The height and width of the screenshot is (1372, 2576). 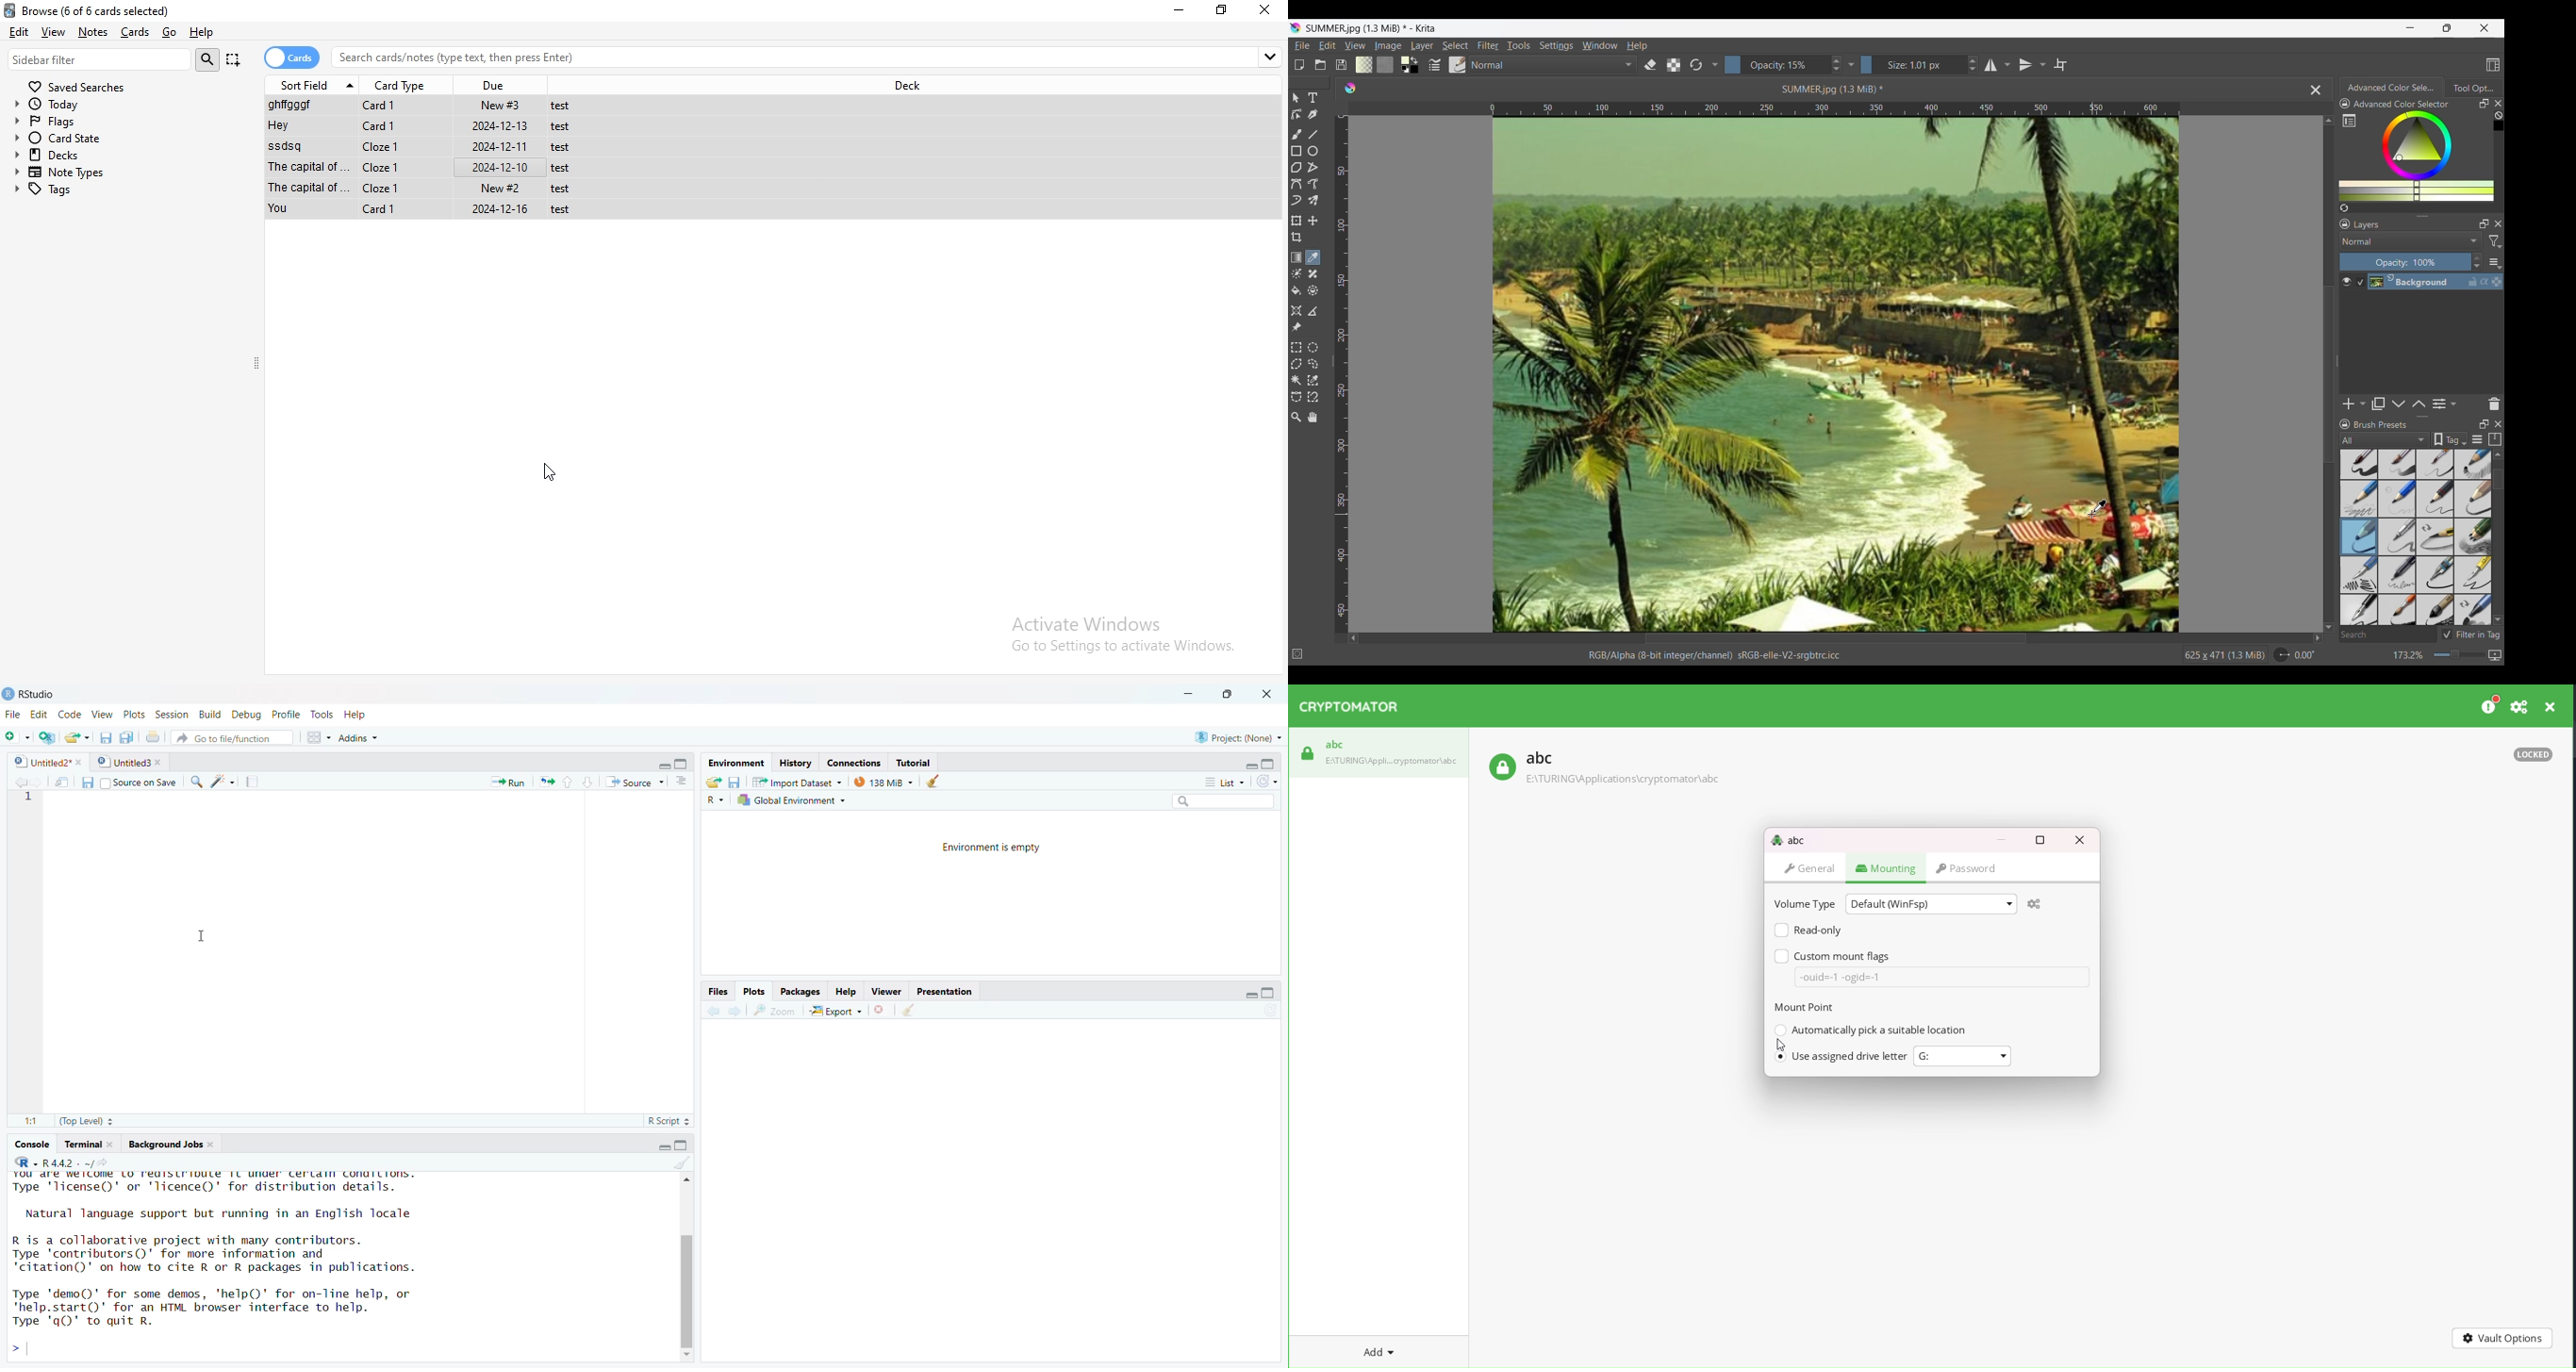 What do you see at coordinates (2060, 65) in the screenshot?
I see `Wrap around mode` at bounding box center [2060, 65].